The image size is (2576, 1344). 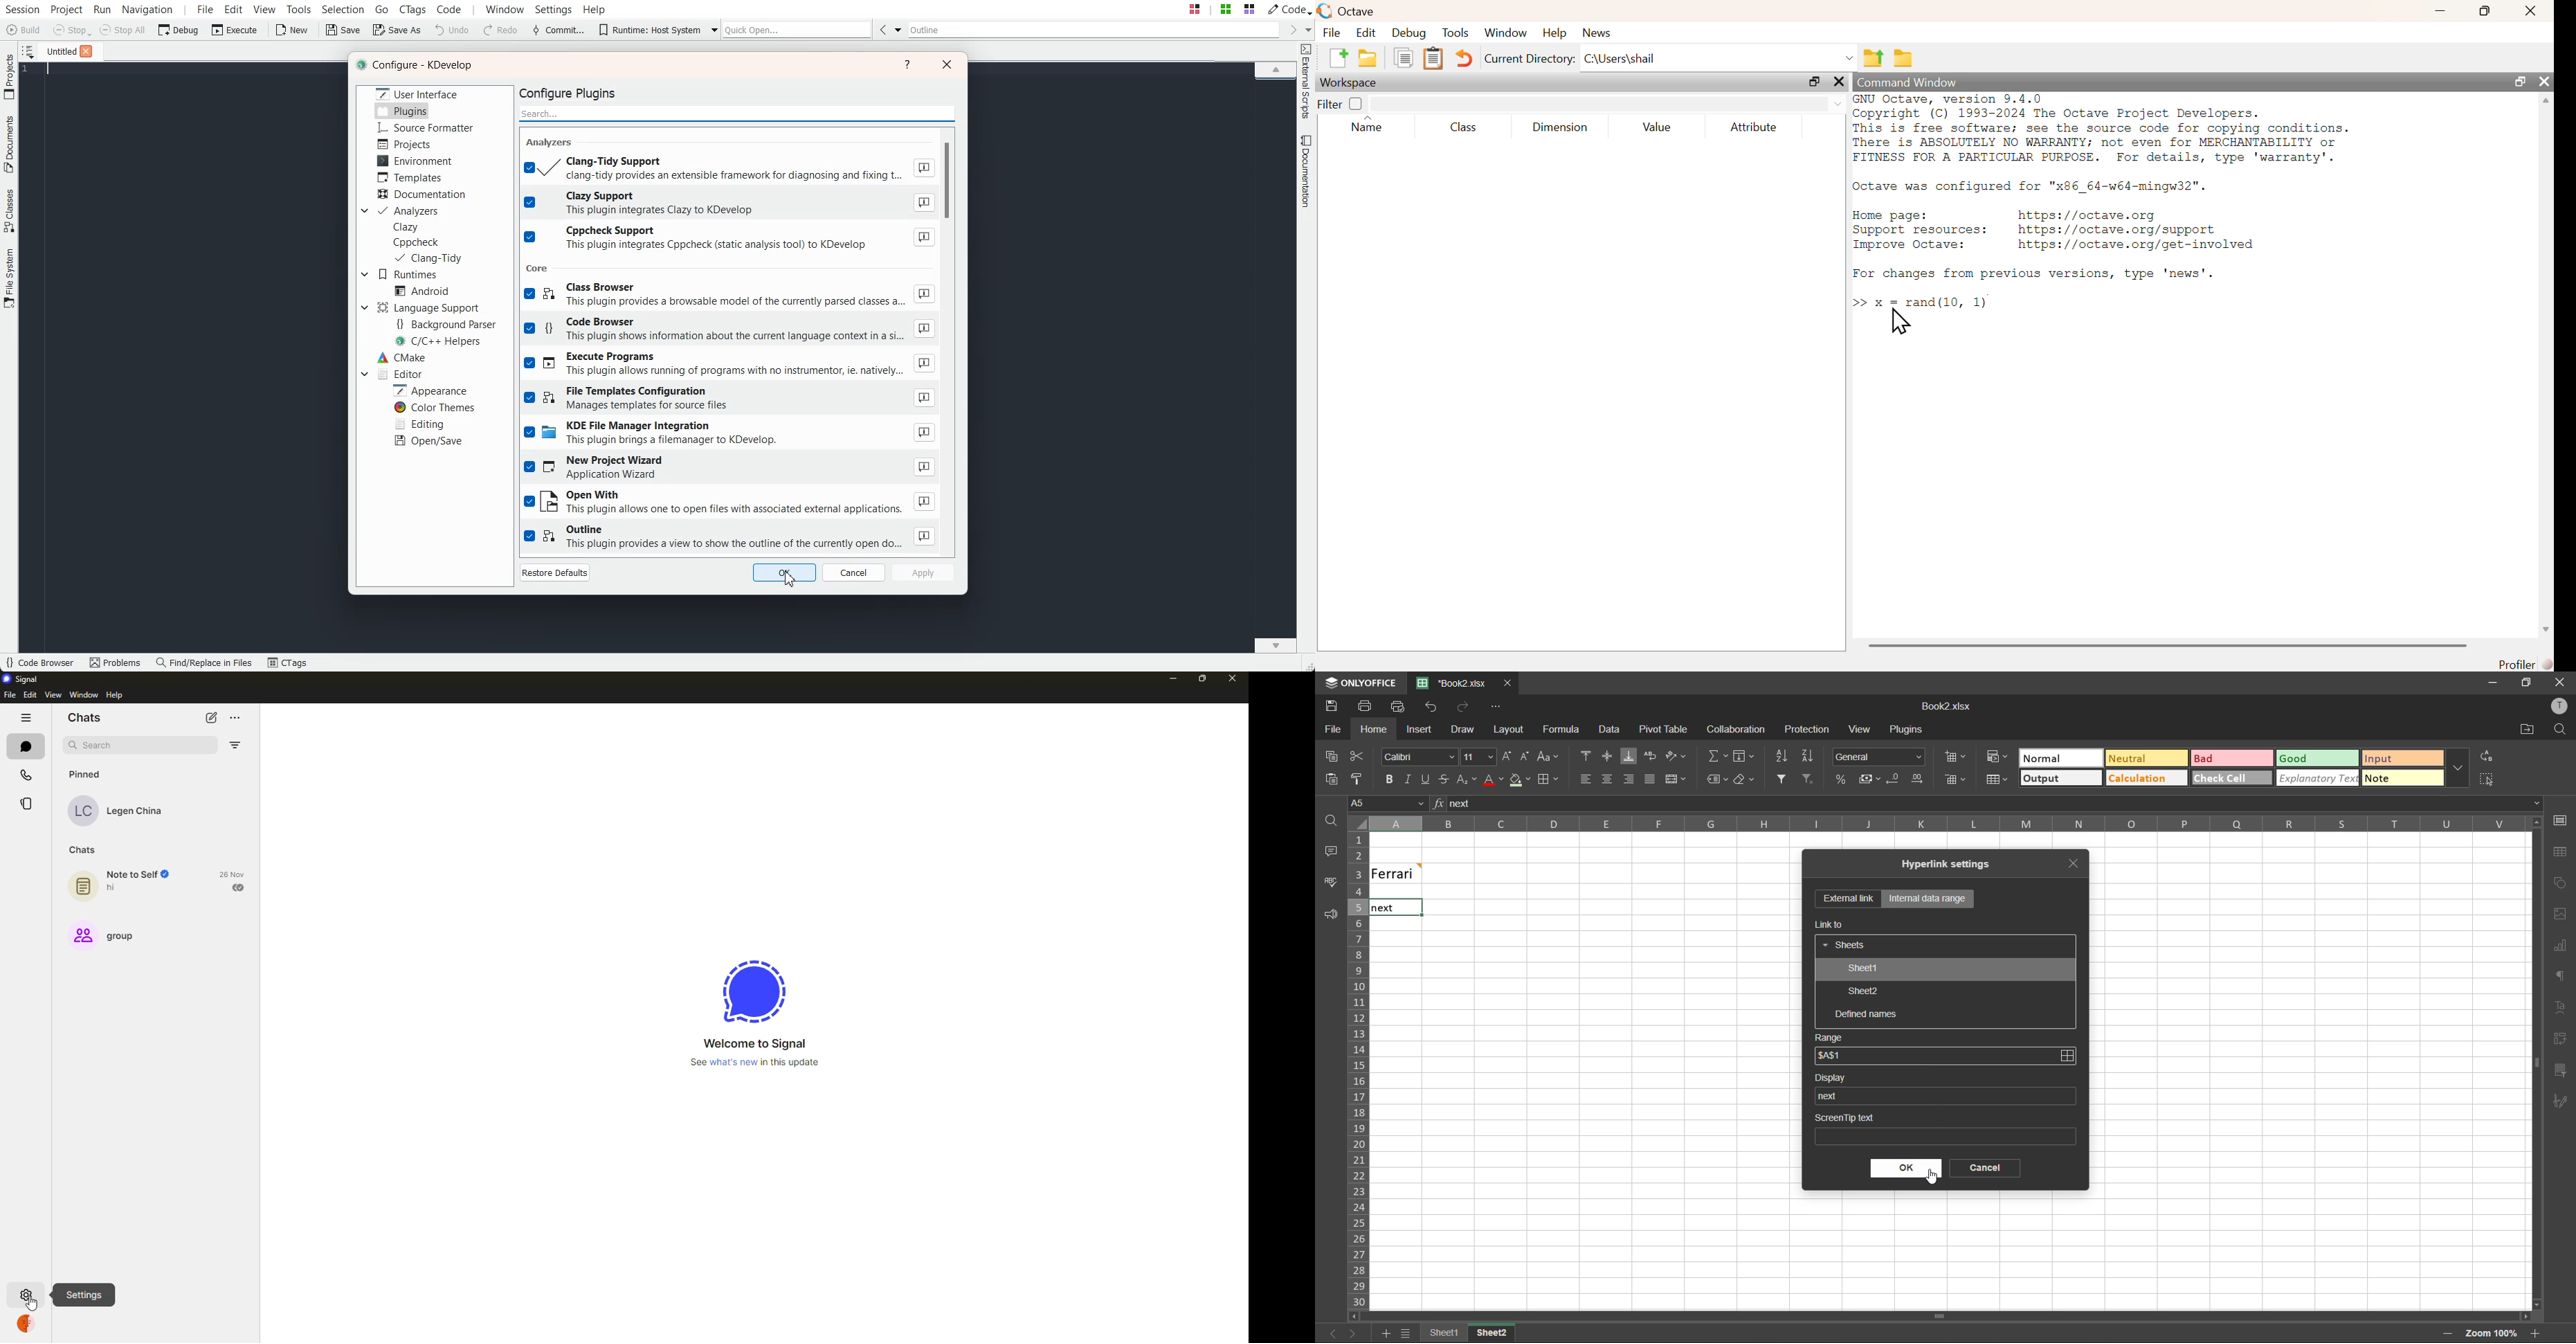 What do you see at coordinates (402, 111) in the screenshot?
I see `Plugin Selected` at bounding box center [402, 111].